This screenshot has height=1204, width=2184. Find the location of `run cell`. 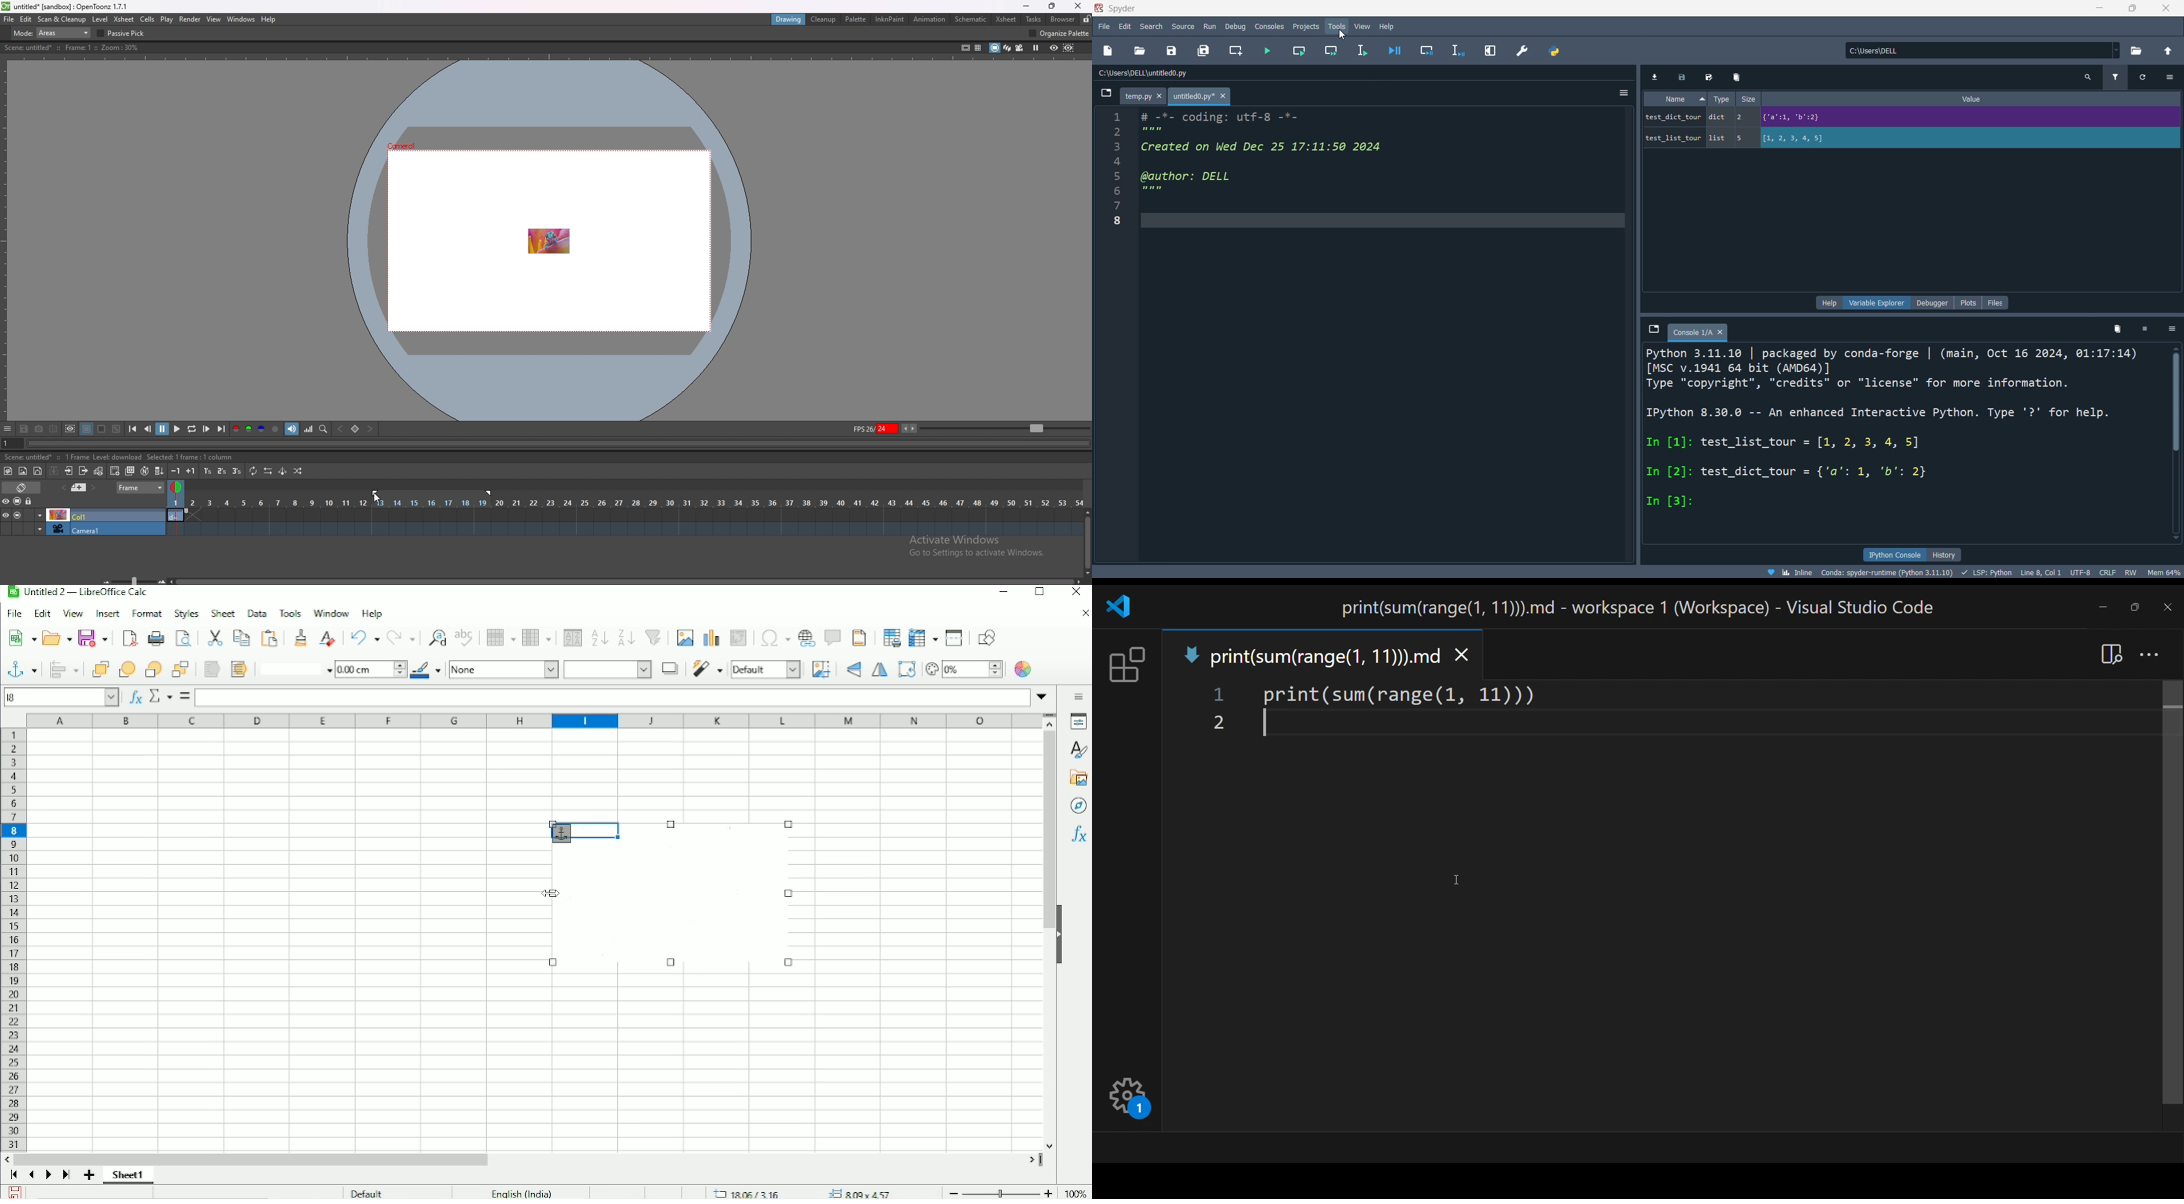

run cell is located at coordinates (1301, 51).